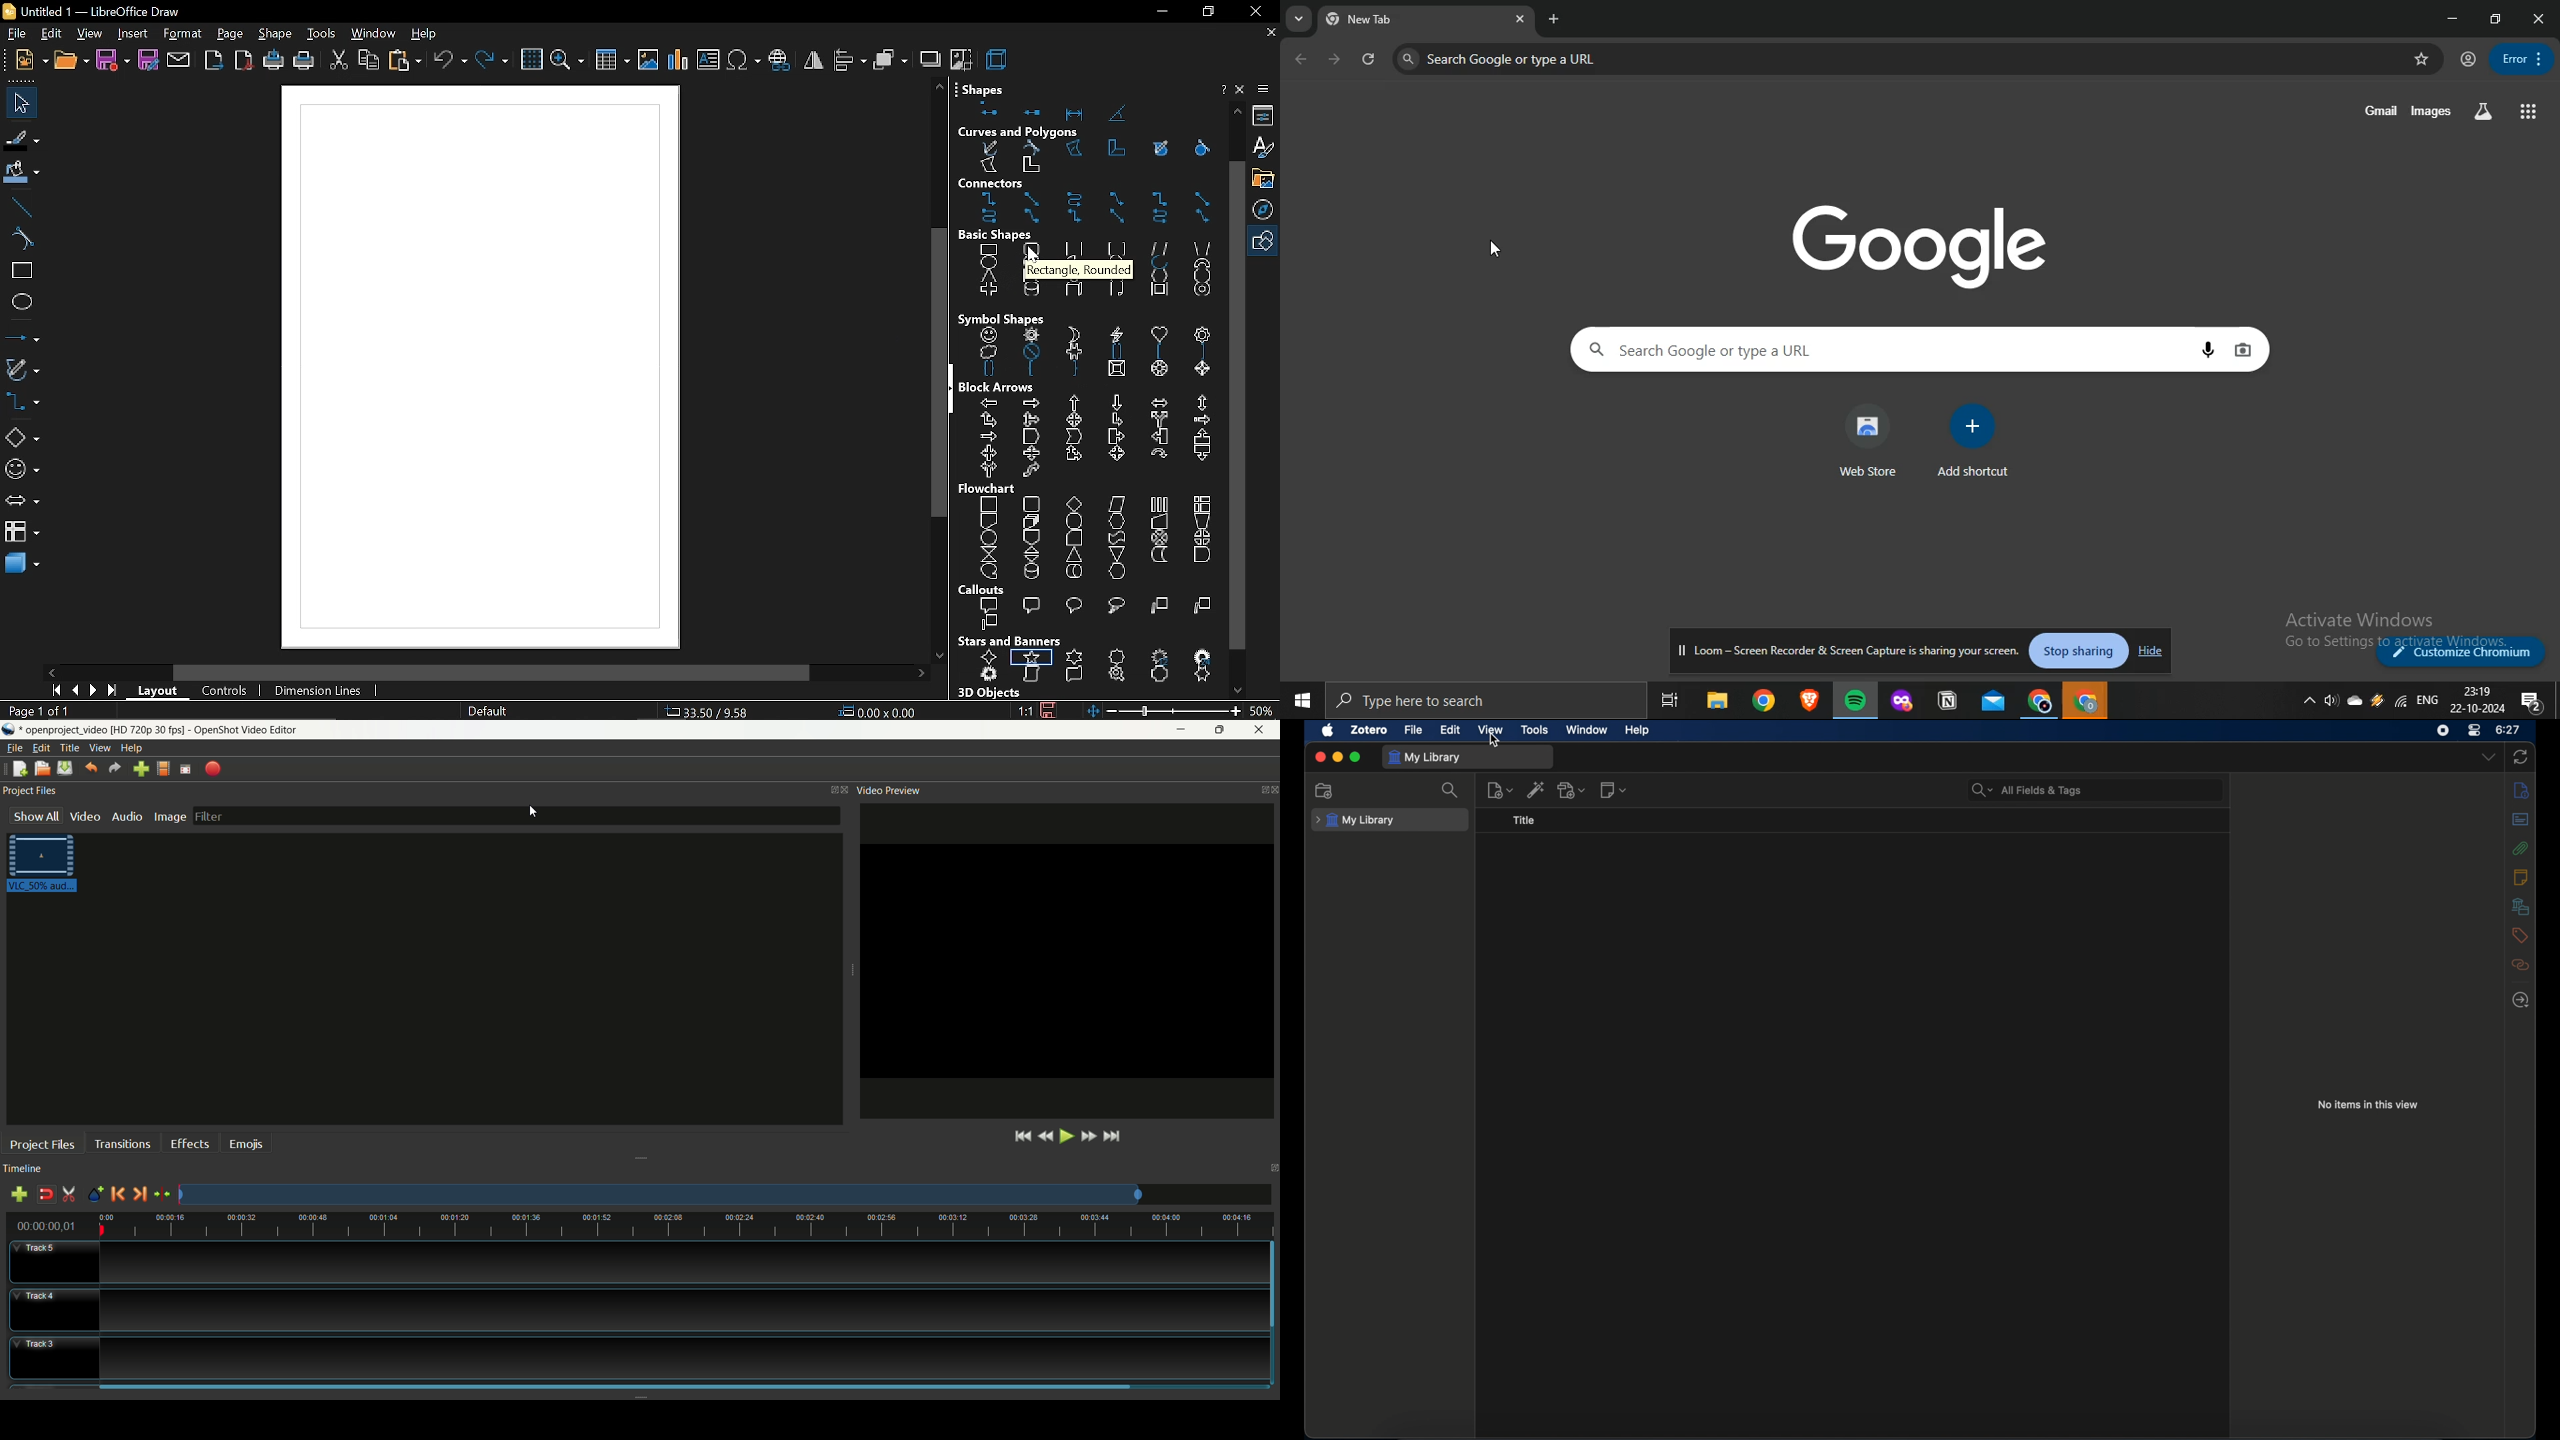 This screenshot has height=1456, width=2576. I want to click on insert, so click(132, 35).